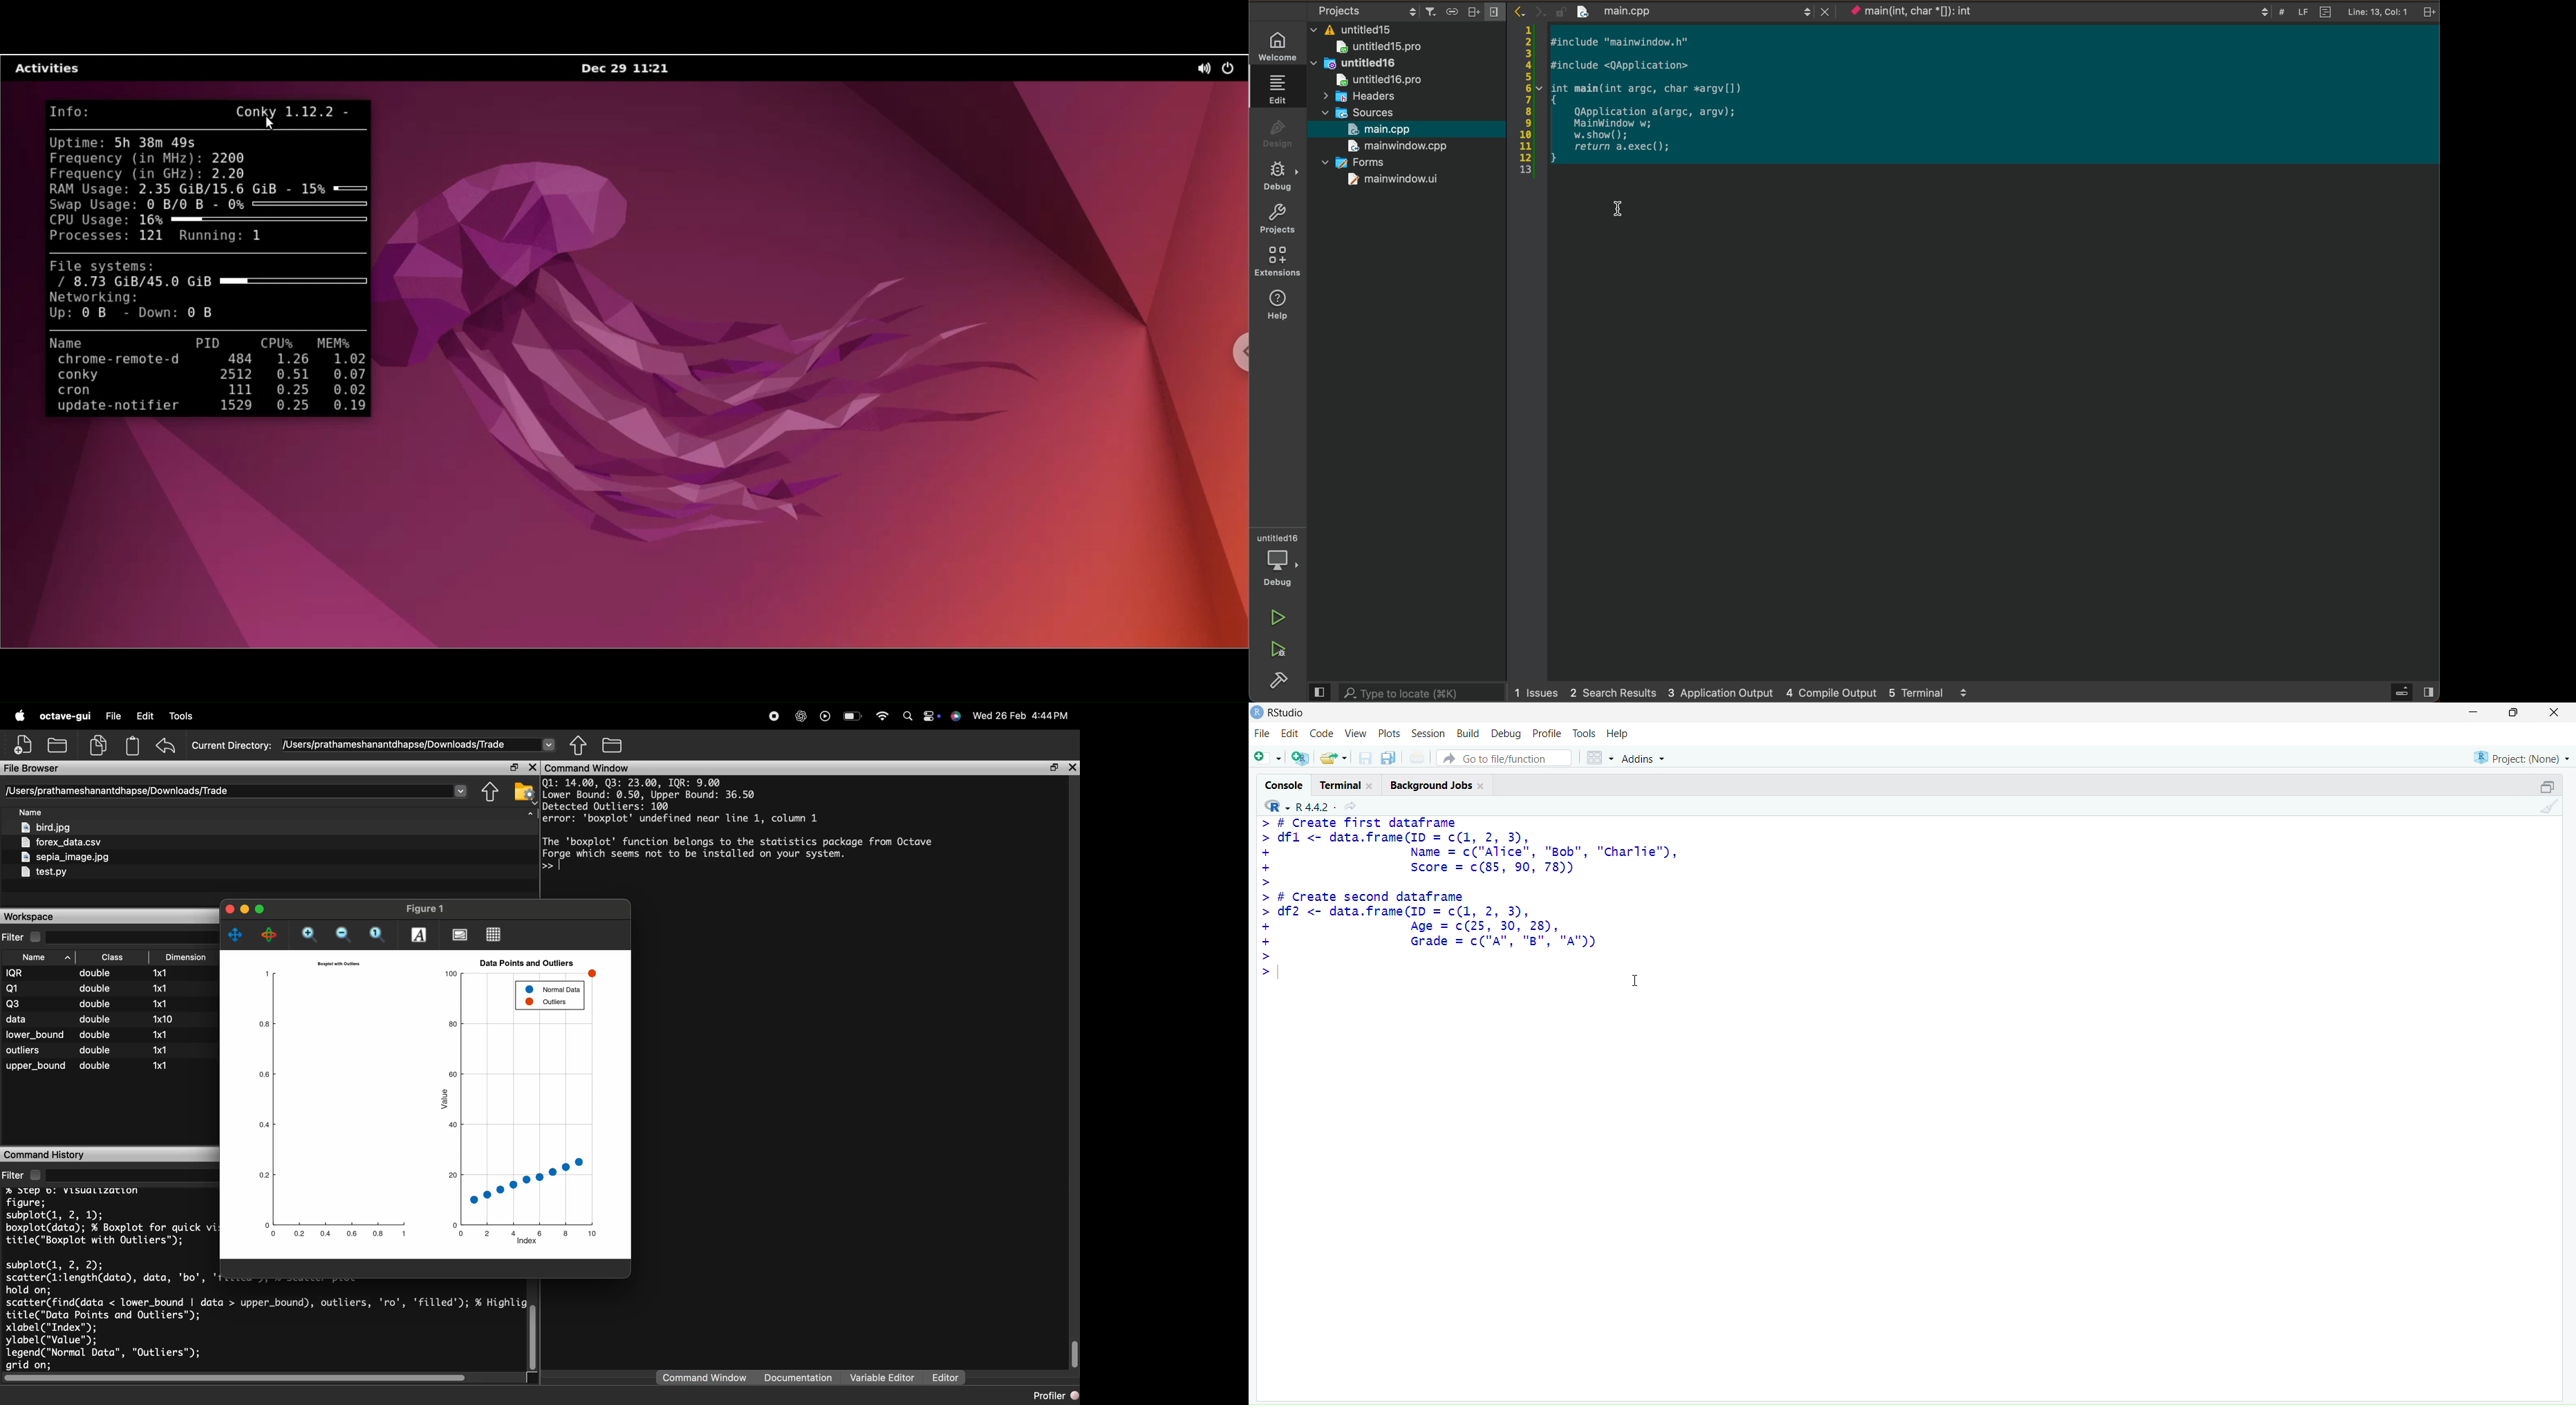  What do you see at coordinates (2470, 712) in the screenshot?
I see `minimize` at bounding box center [2470, 712].